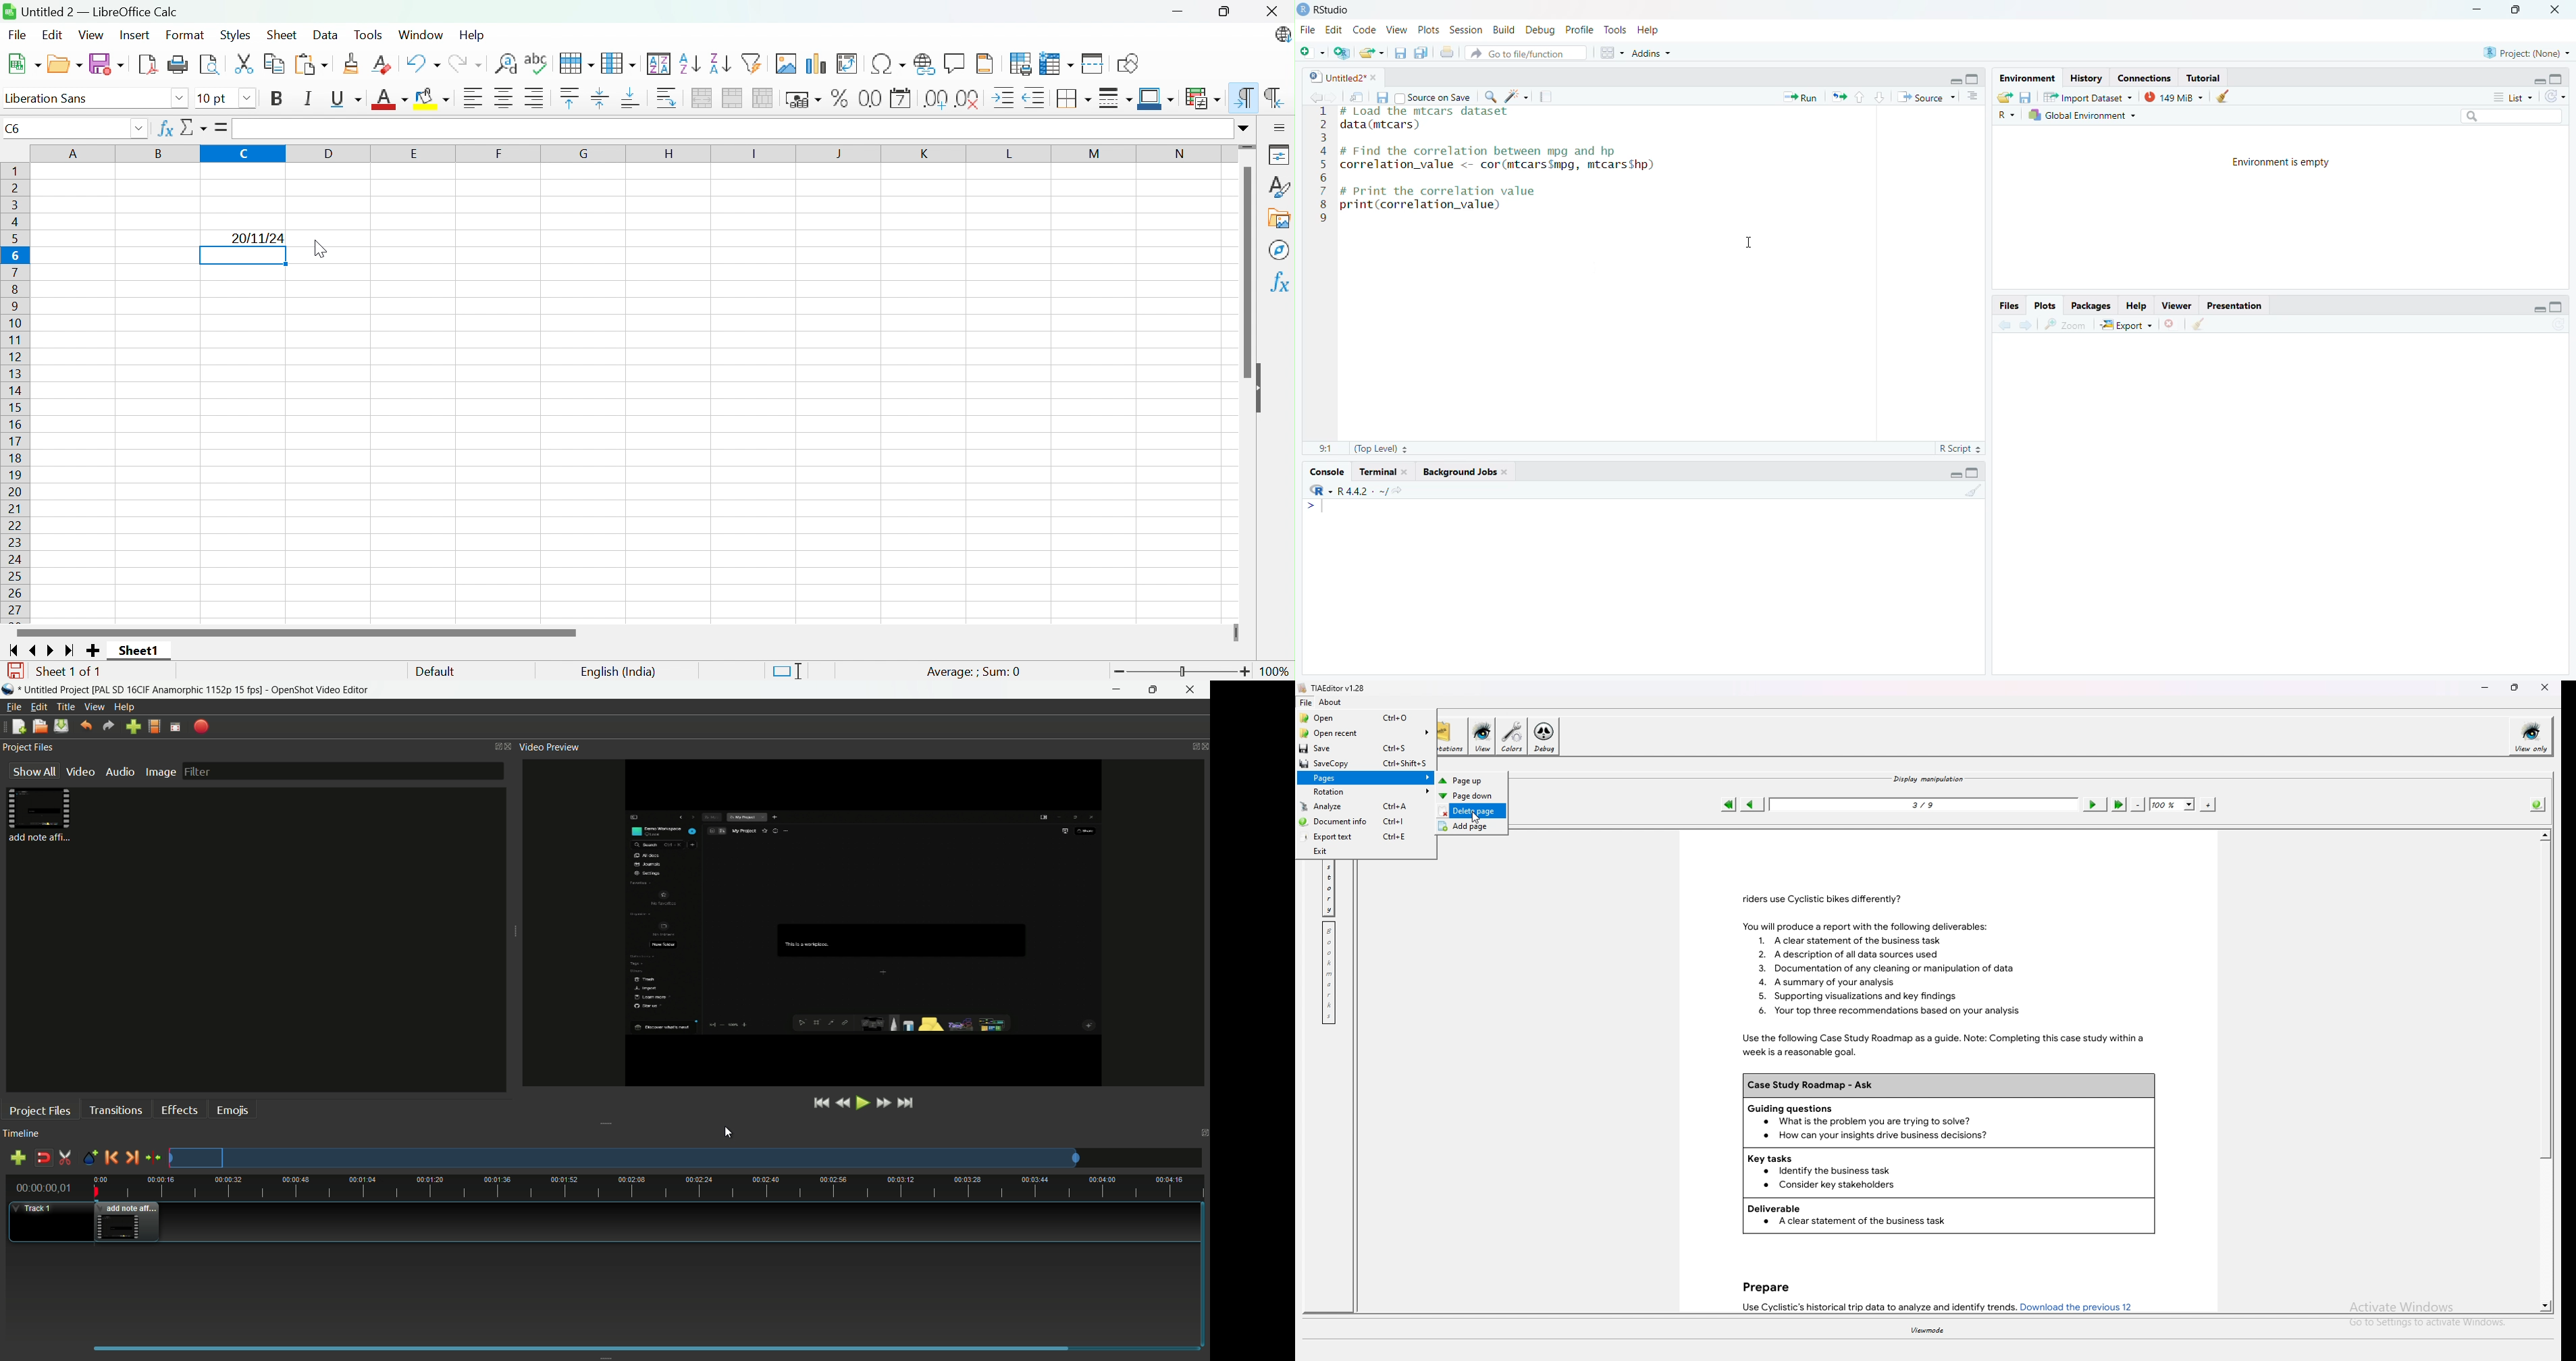  Describe the element at coordinates (2557, 97) in the screenshot. I see `Refresh the list of objects in the environment` at that location.